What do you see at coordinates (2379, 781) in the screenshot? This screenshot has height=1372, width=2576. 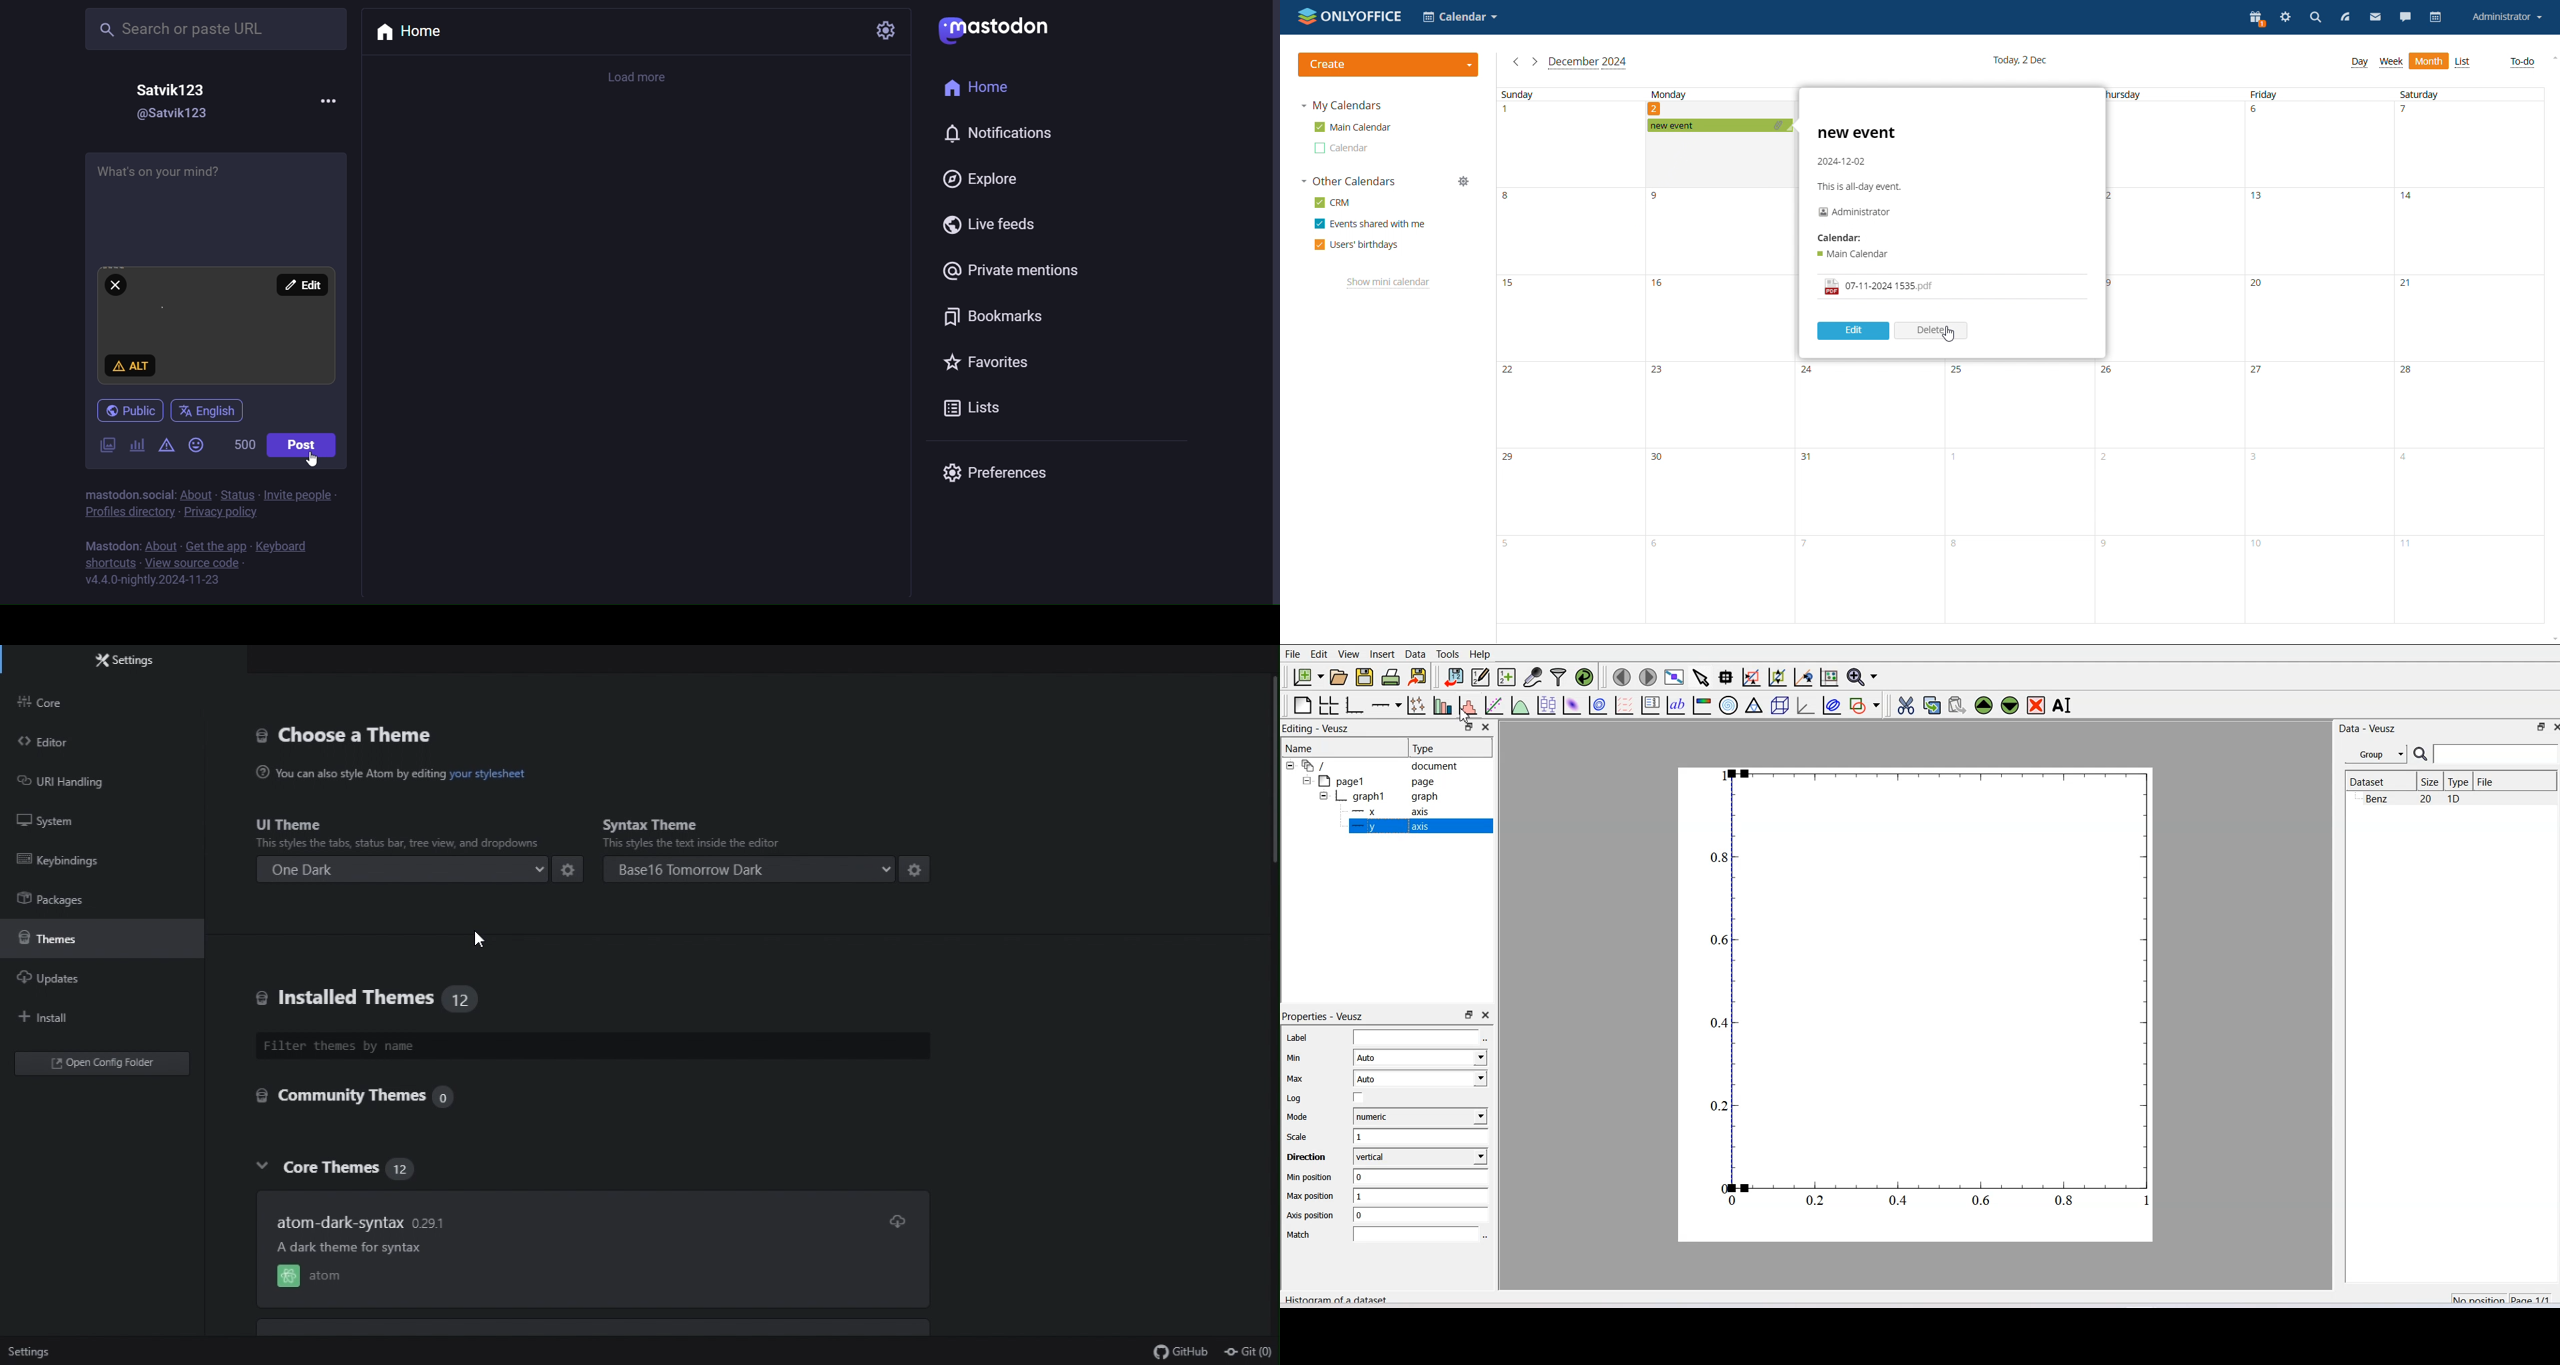 I see `Dataset` at bounding box center [2379, 781].